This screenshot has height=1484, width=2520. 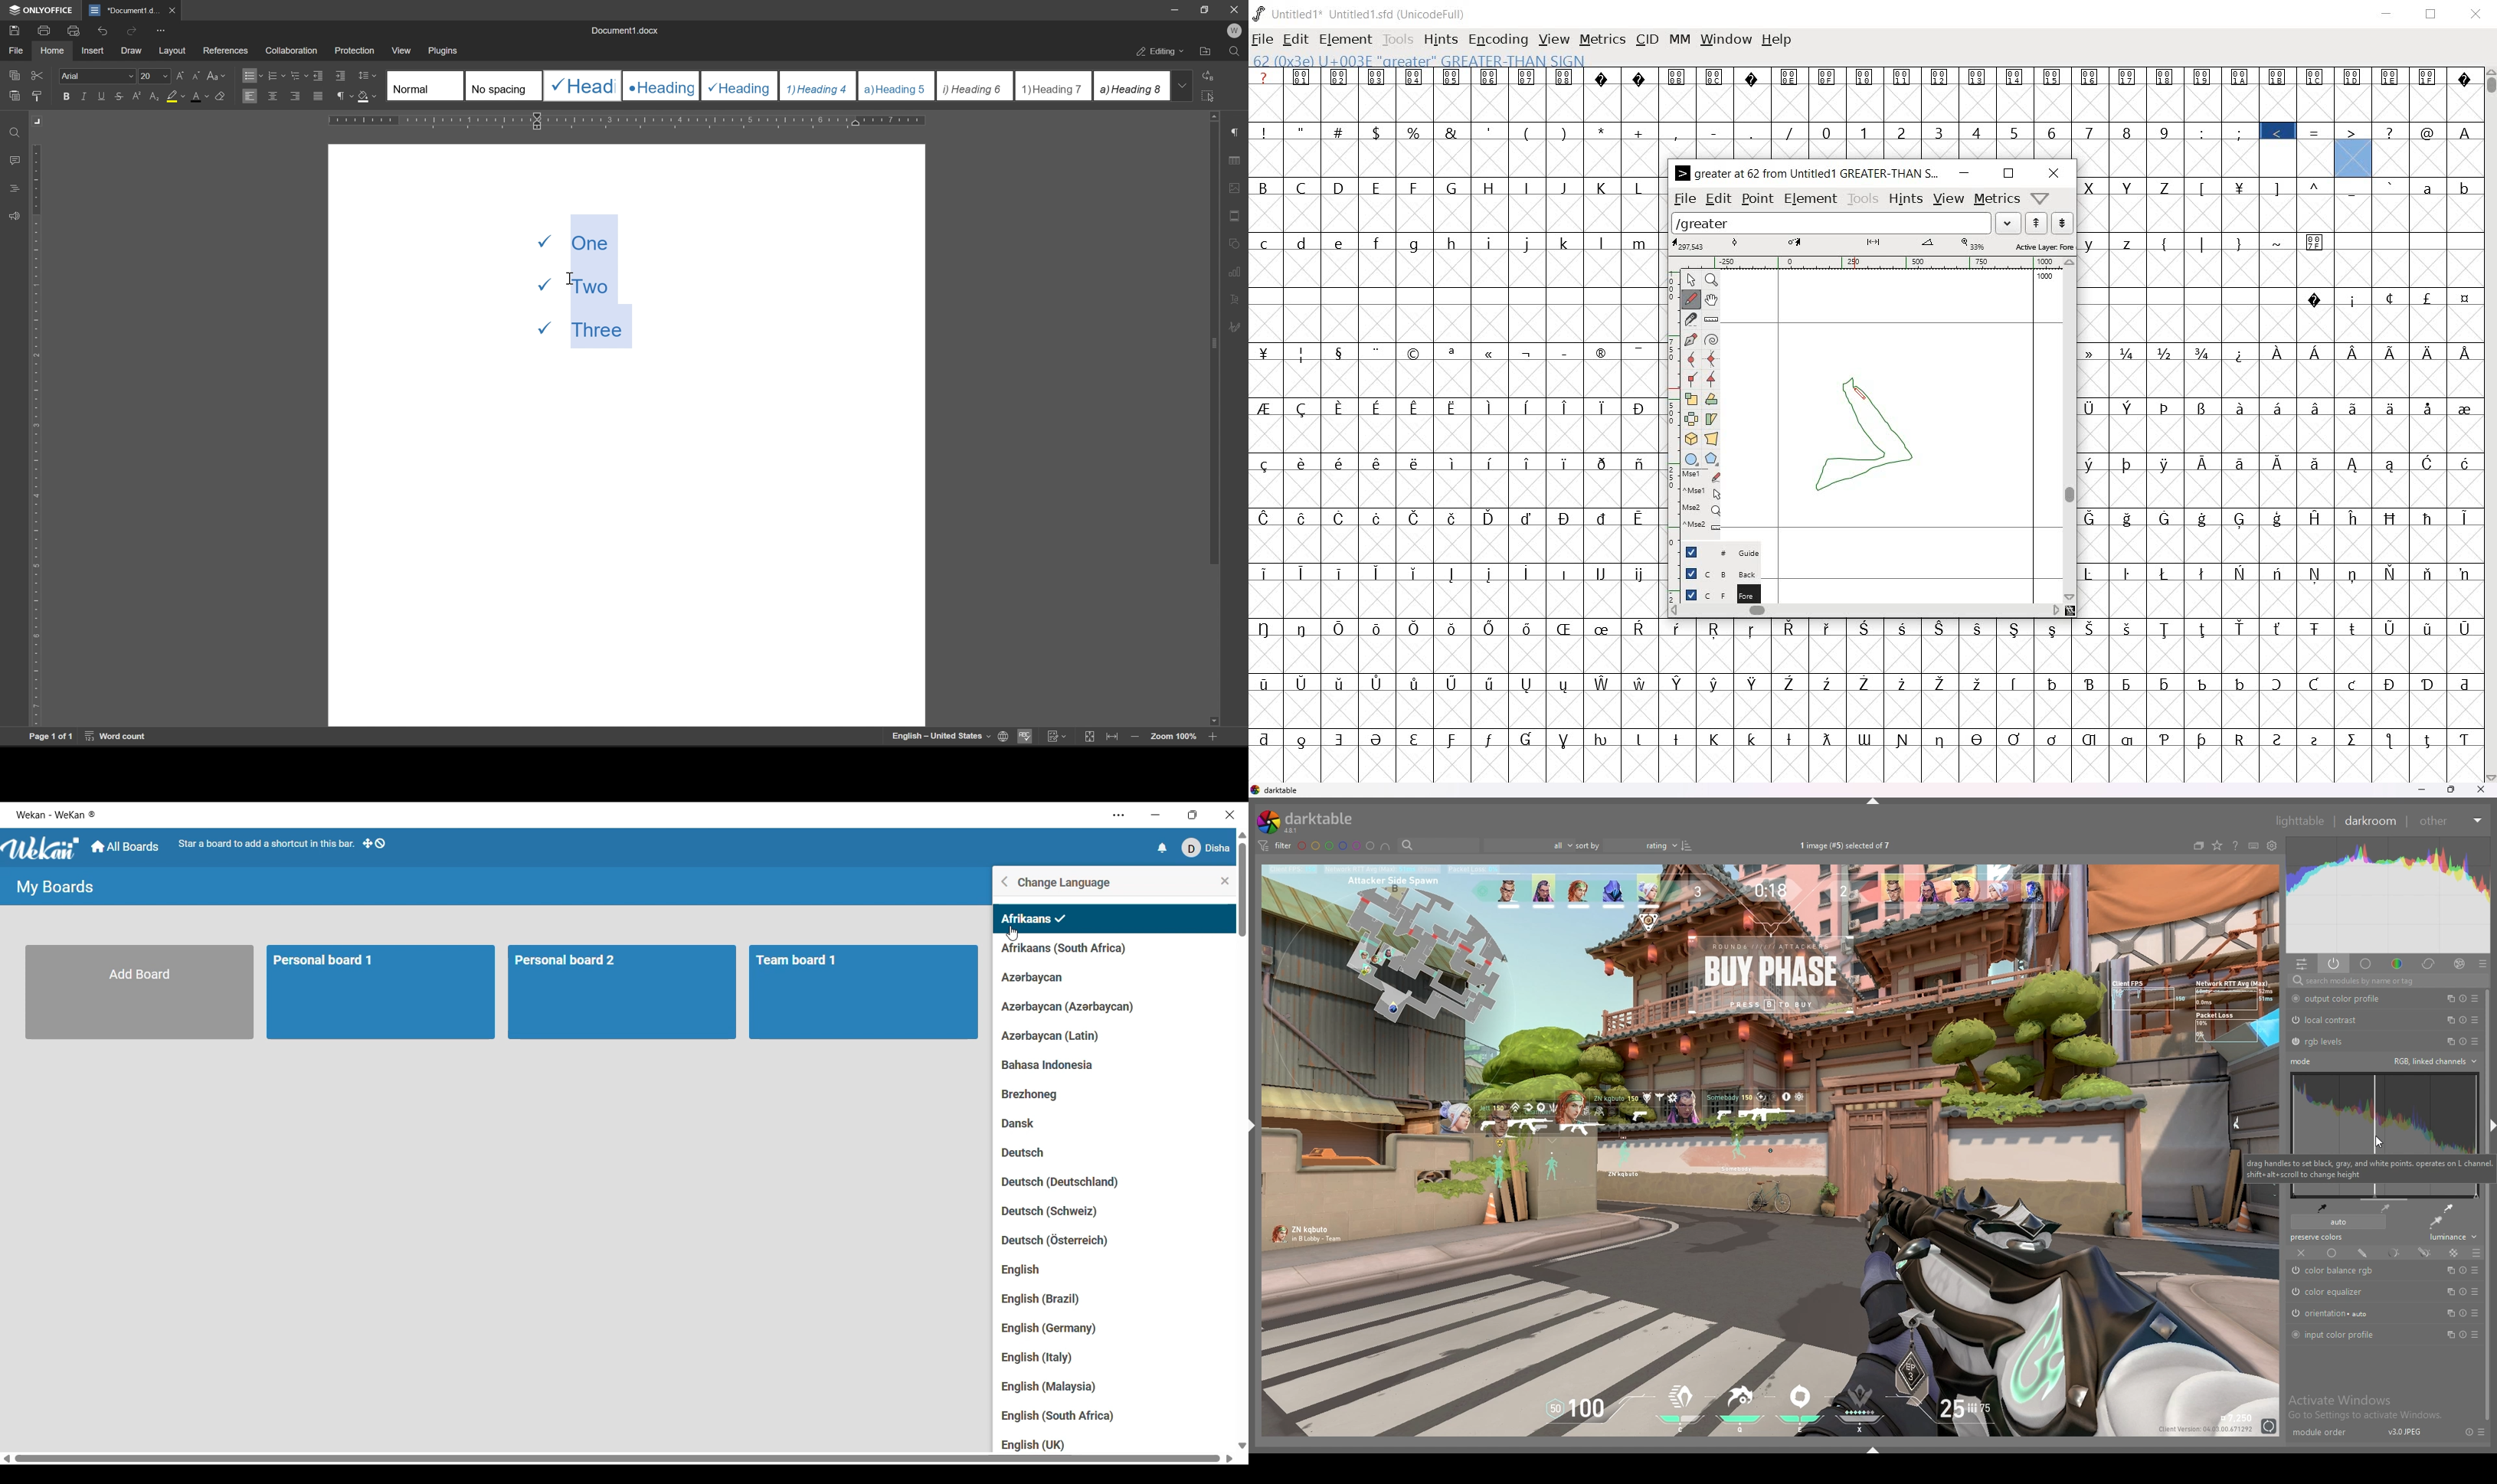 I want to click on zoom in, so click(x=1210, y=739).